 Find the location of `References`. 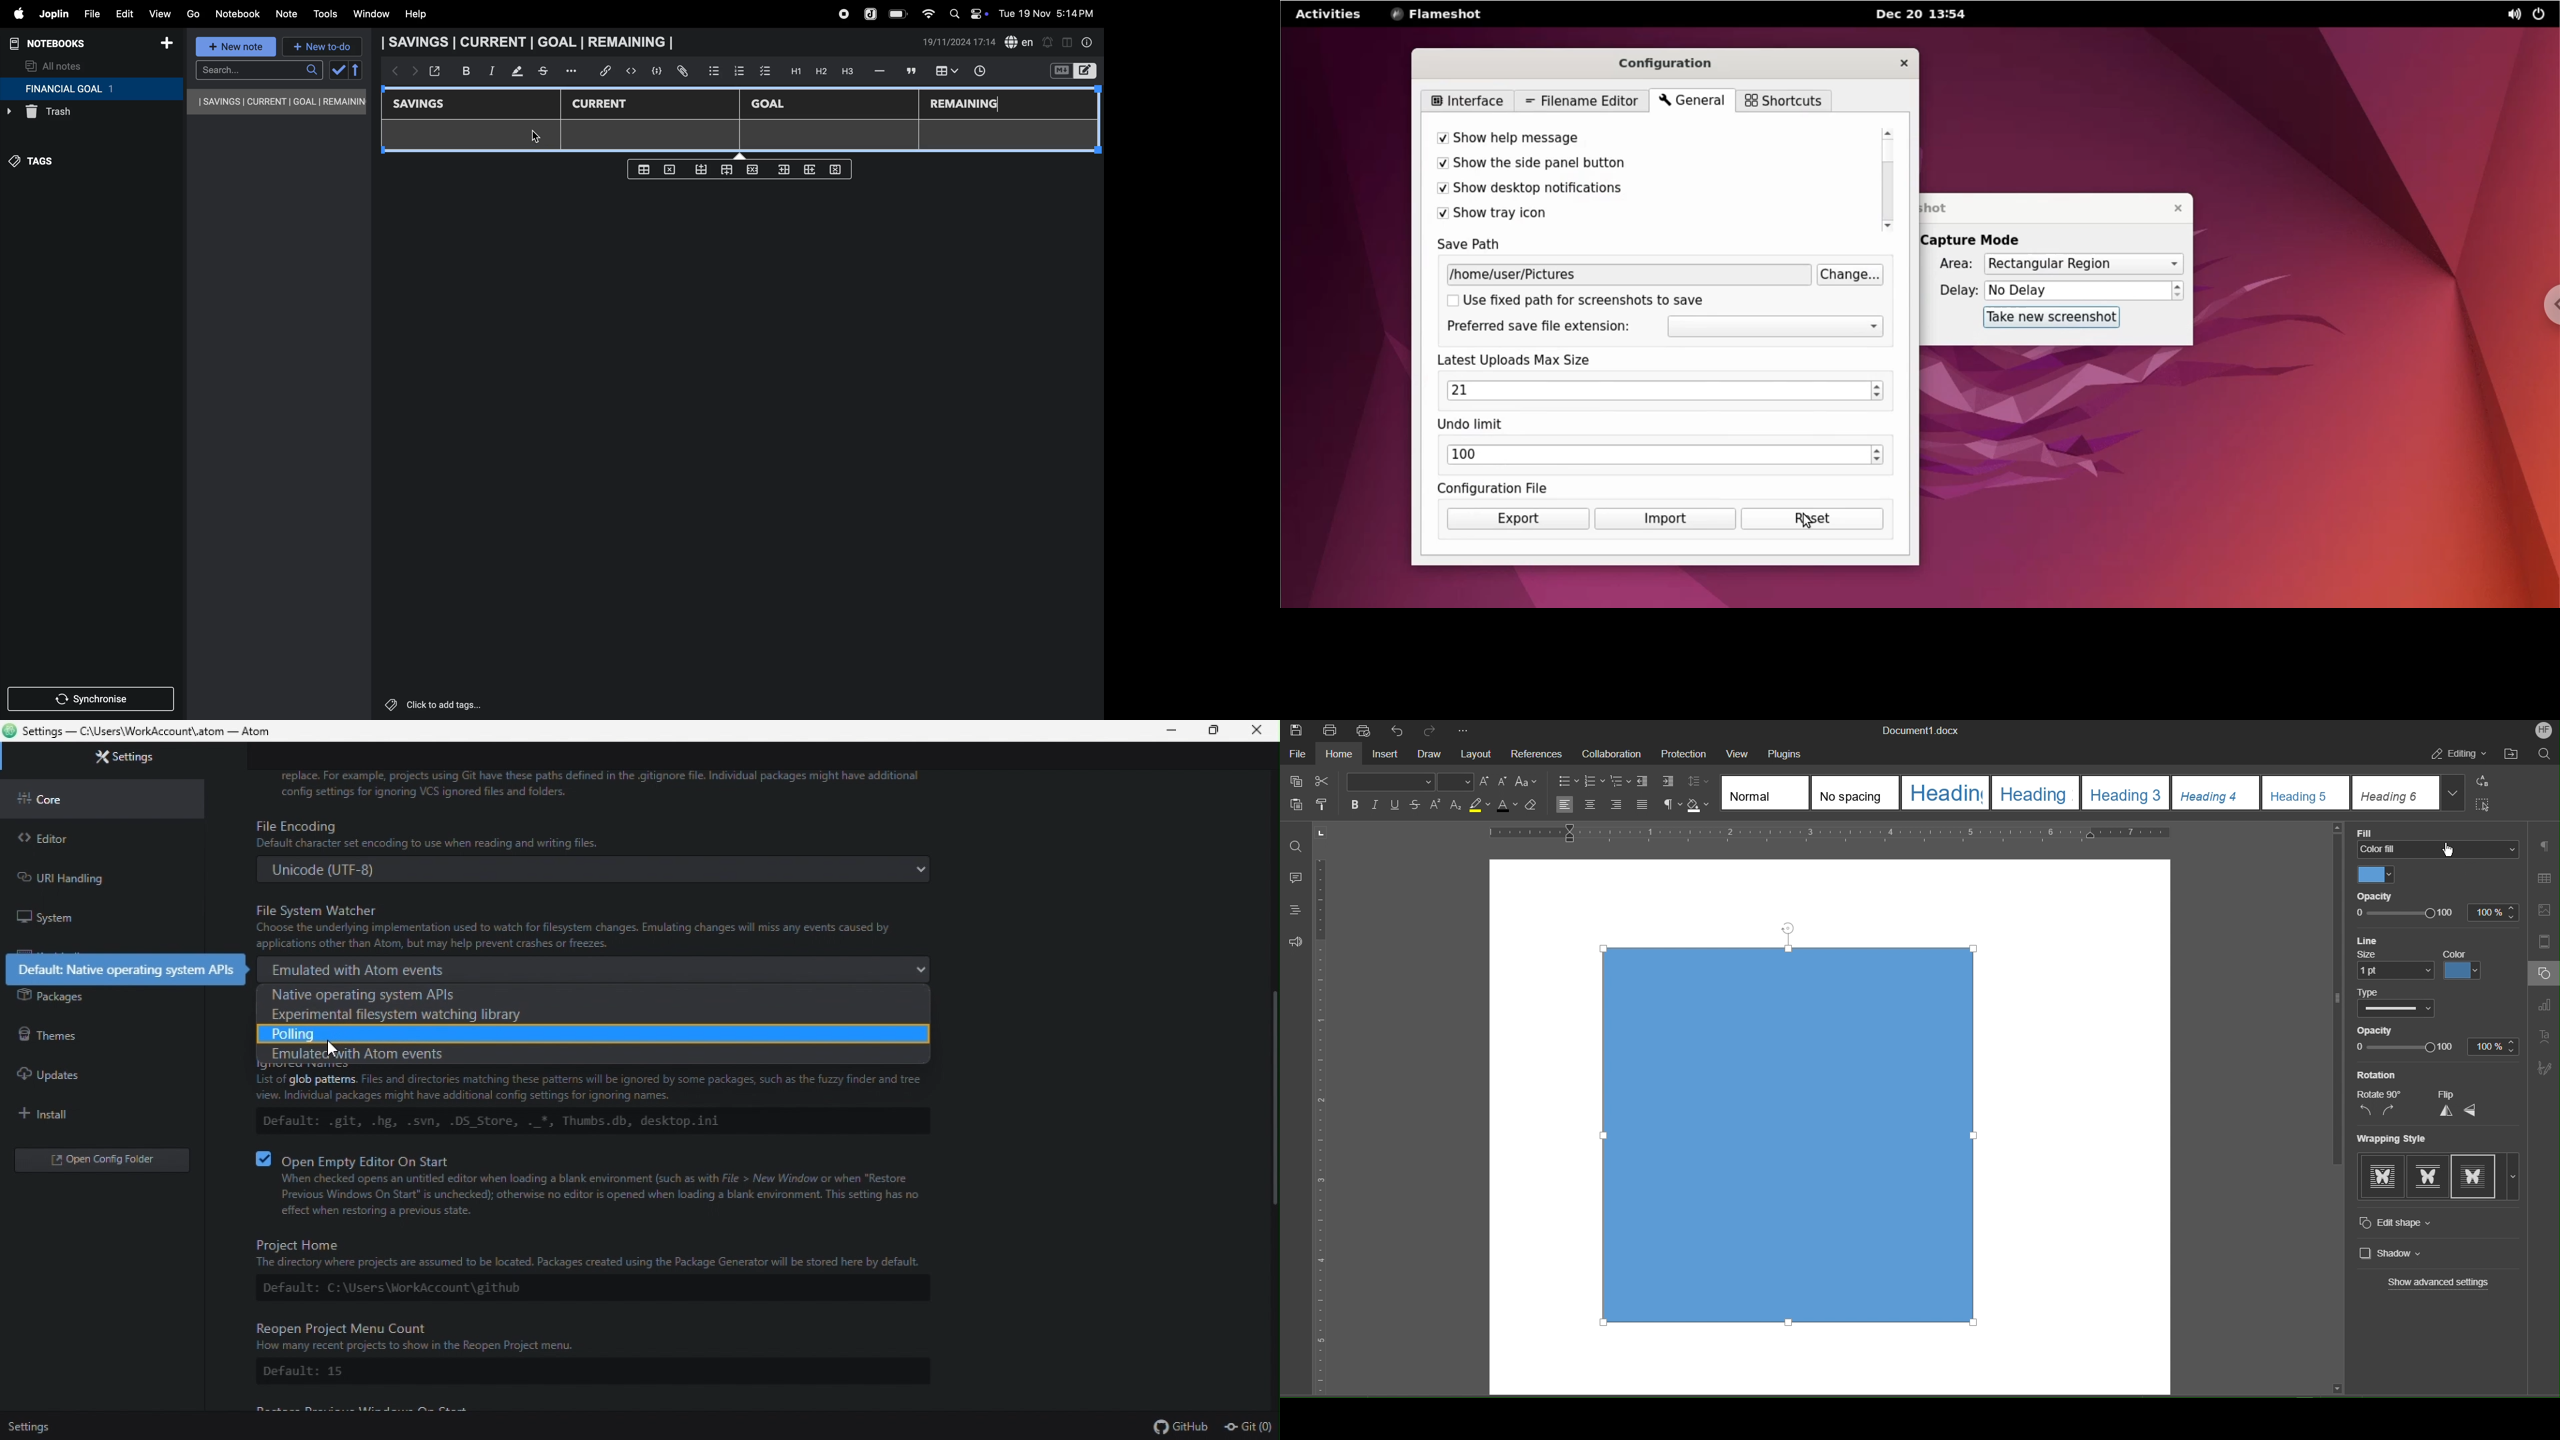

References is located at coordinates (1539, 752).